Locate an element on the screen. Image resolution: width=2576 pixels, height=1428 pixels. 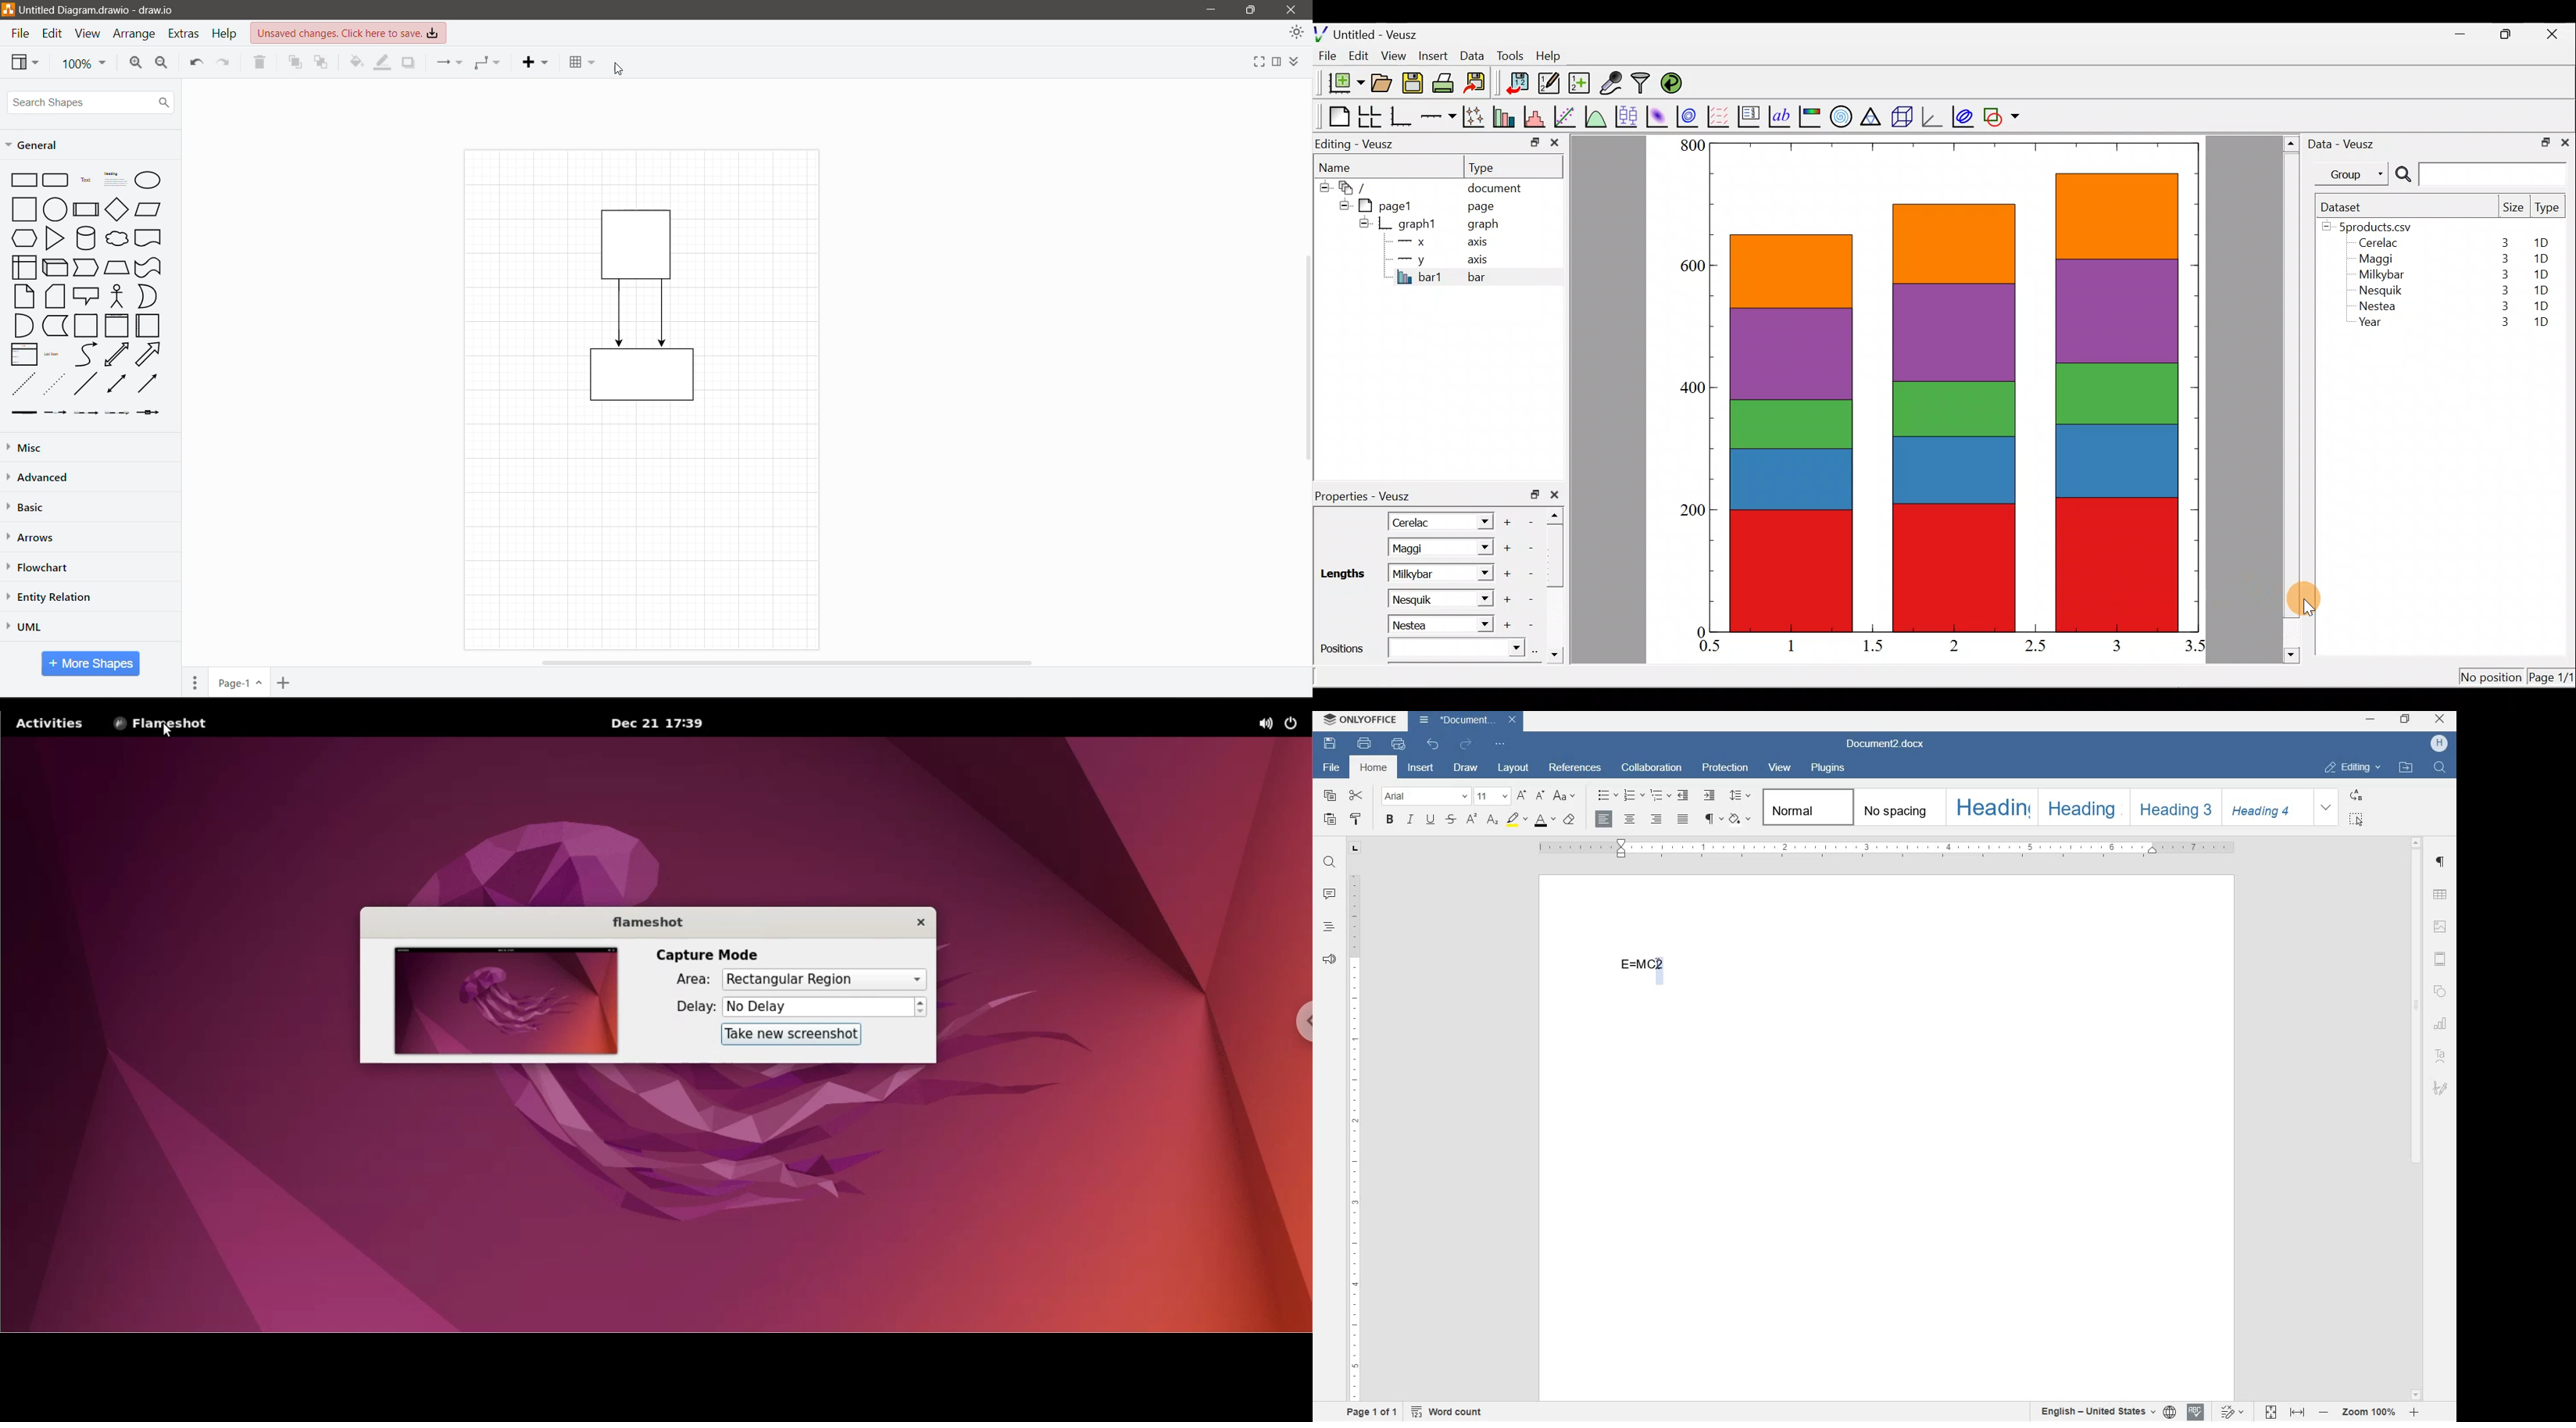
Lengths is located at coordinates (1344, 573).